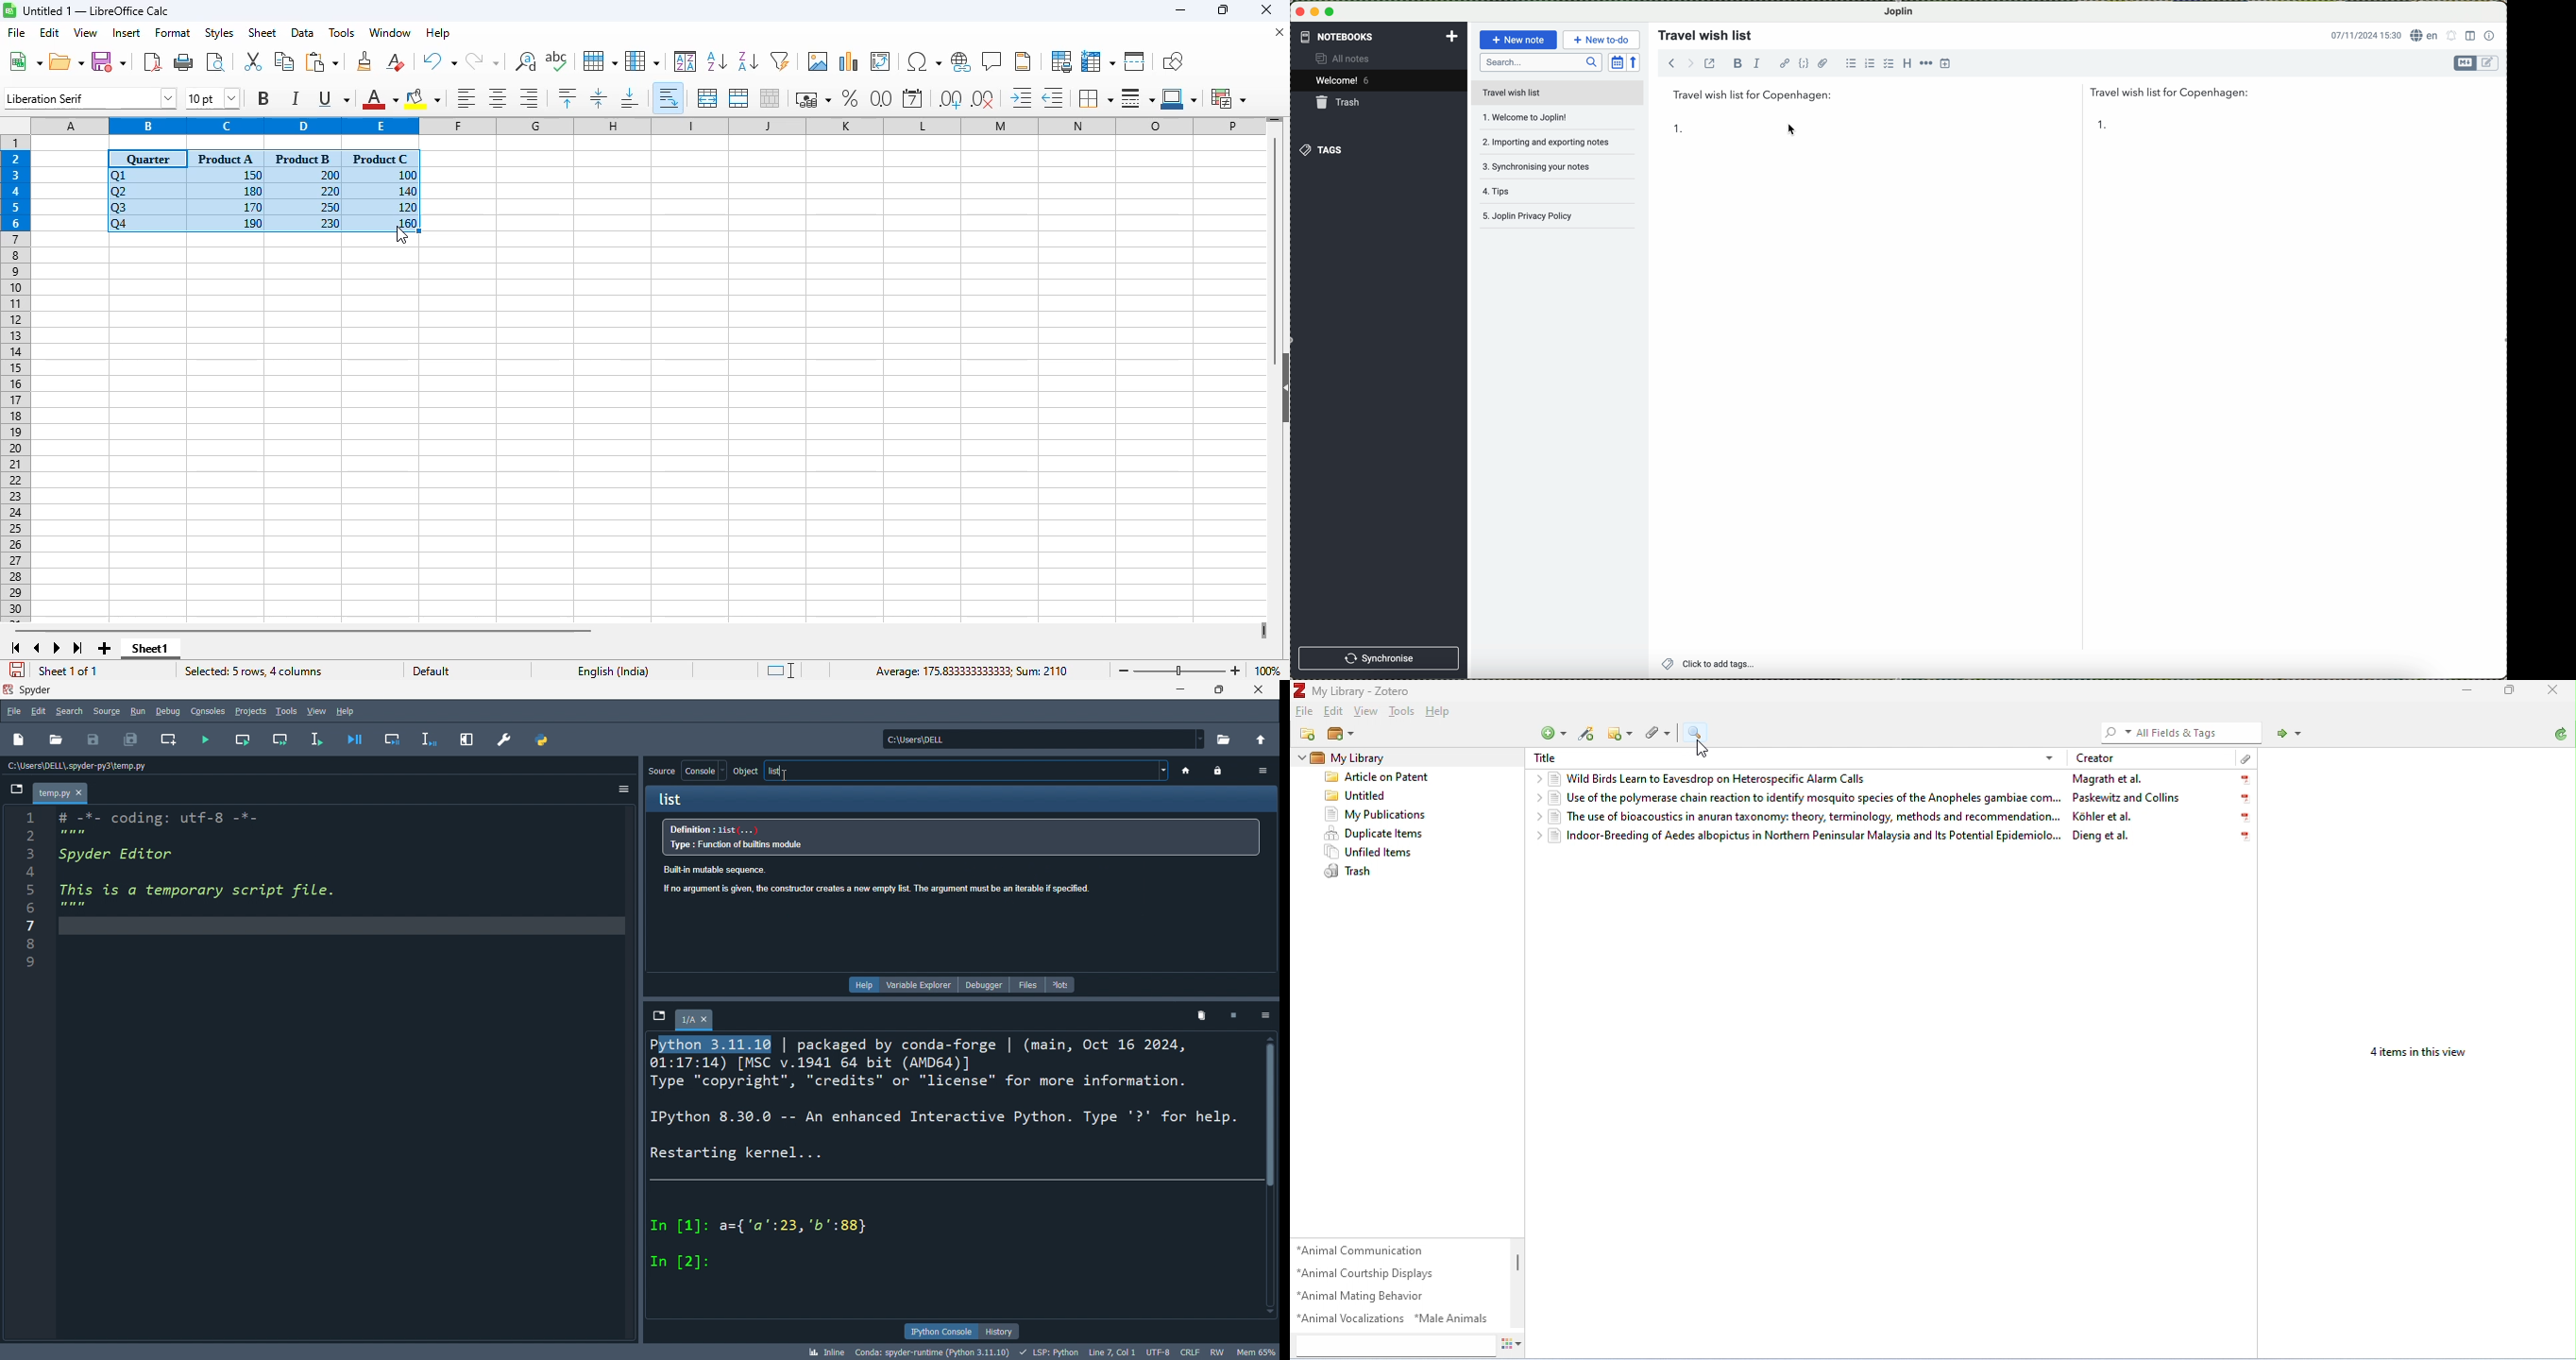 This screenshot has width=2576, height=1372. What do you see at coordinates (1947, 64) in the screenshot?
I see `insert time` at bounding box center [1947, 64].